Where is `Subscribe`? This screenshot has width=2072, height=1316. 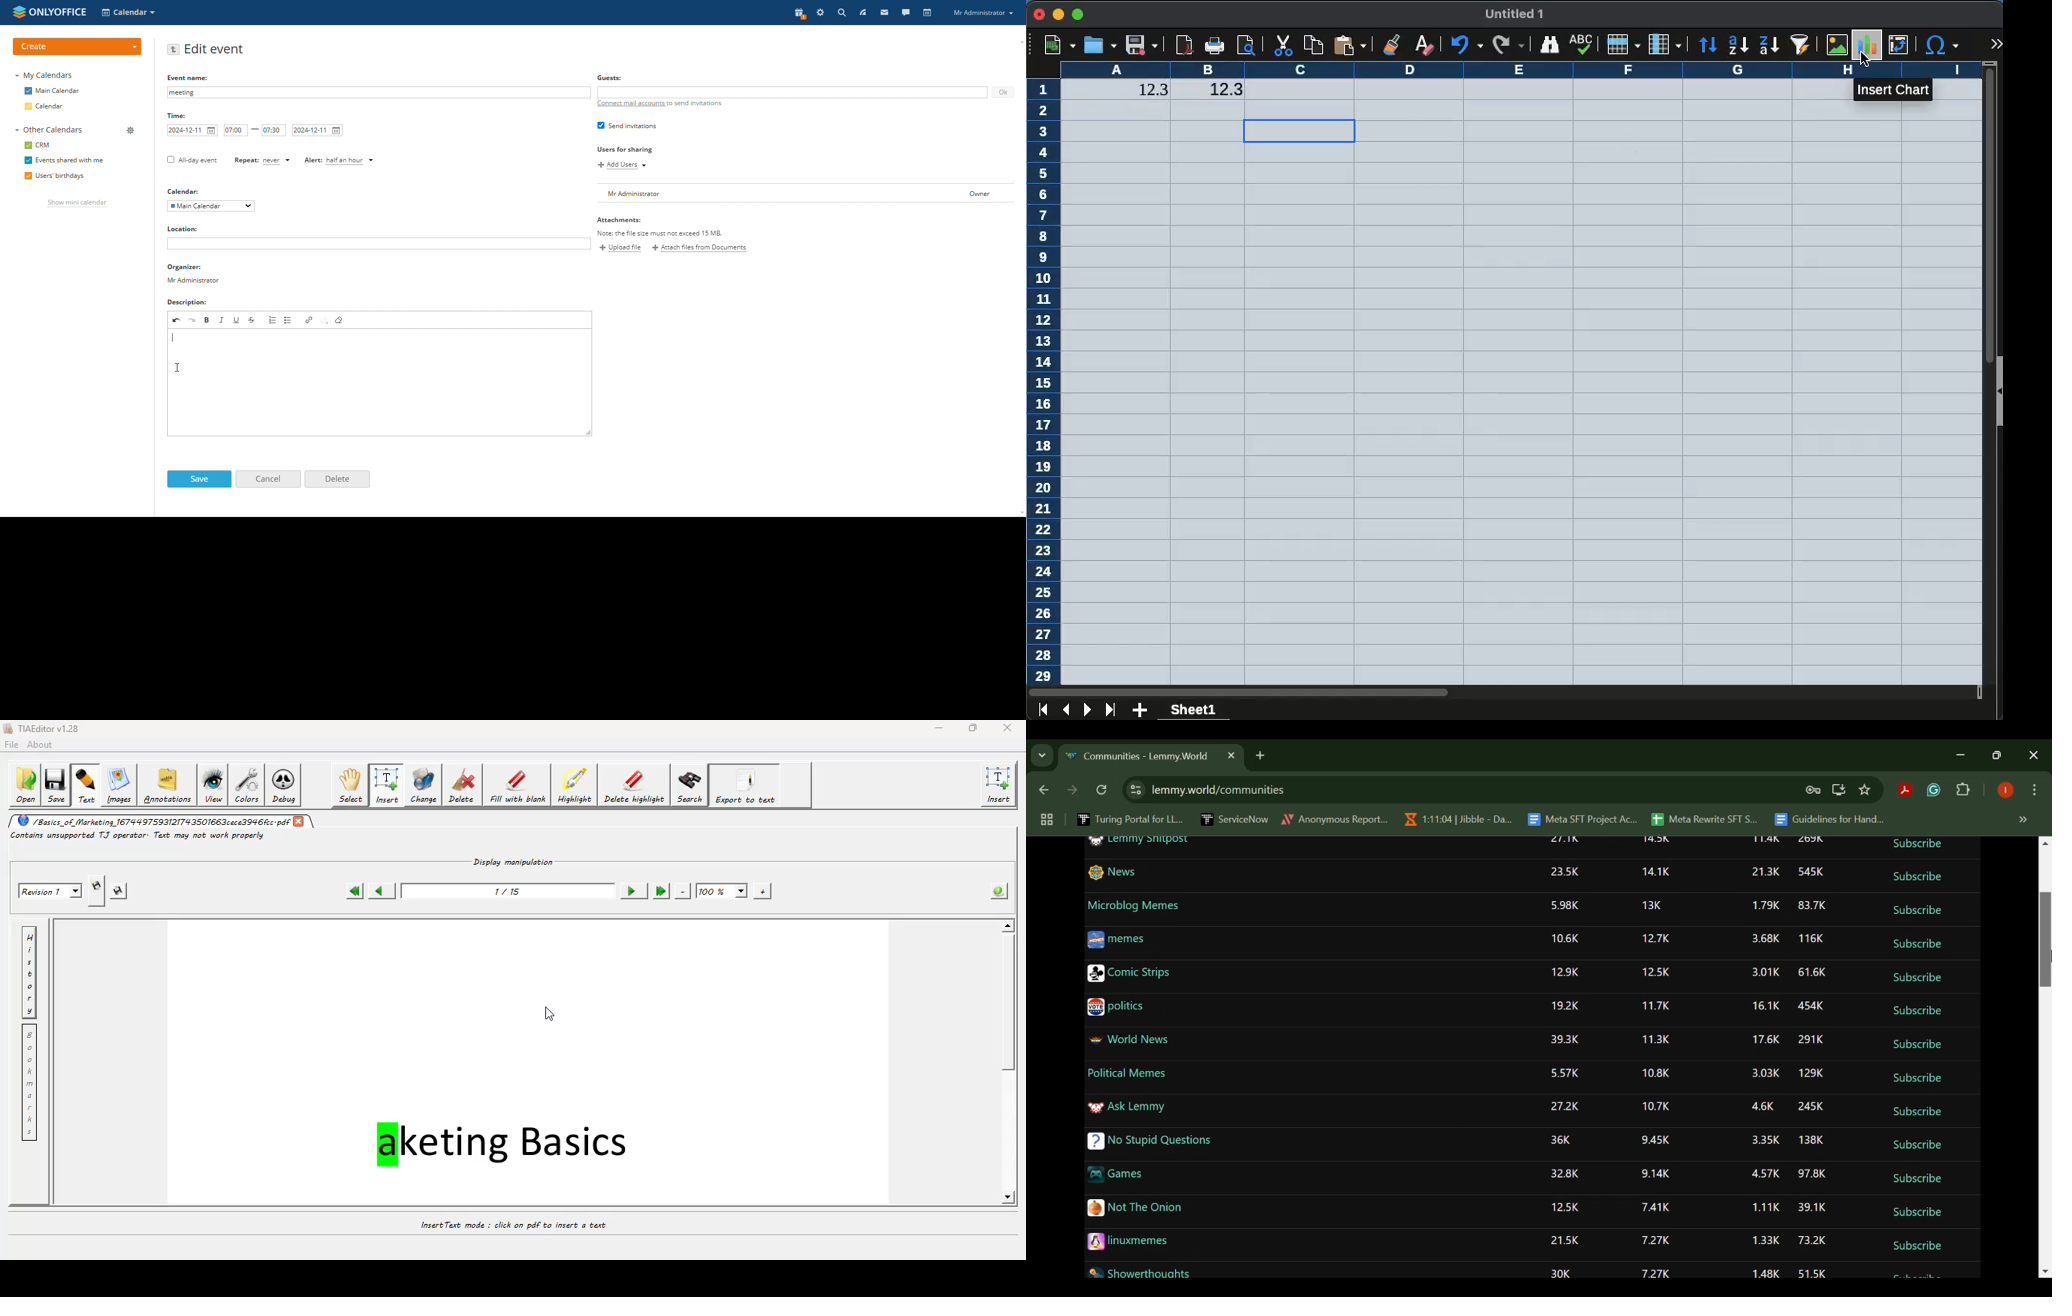 Subscribe is located at coordinates (1919, 1180).